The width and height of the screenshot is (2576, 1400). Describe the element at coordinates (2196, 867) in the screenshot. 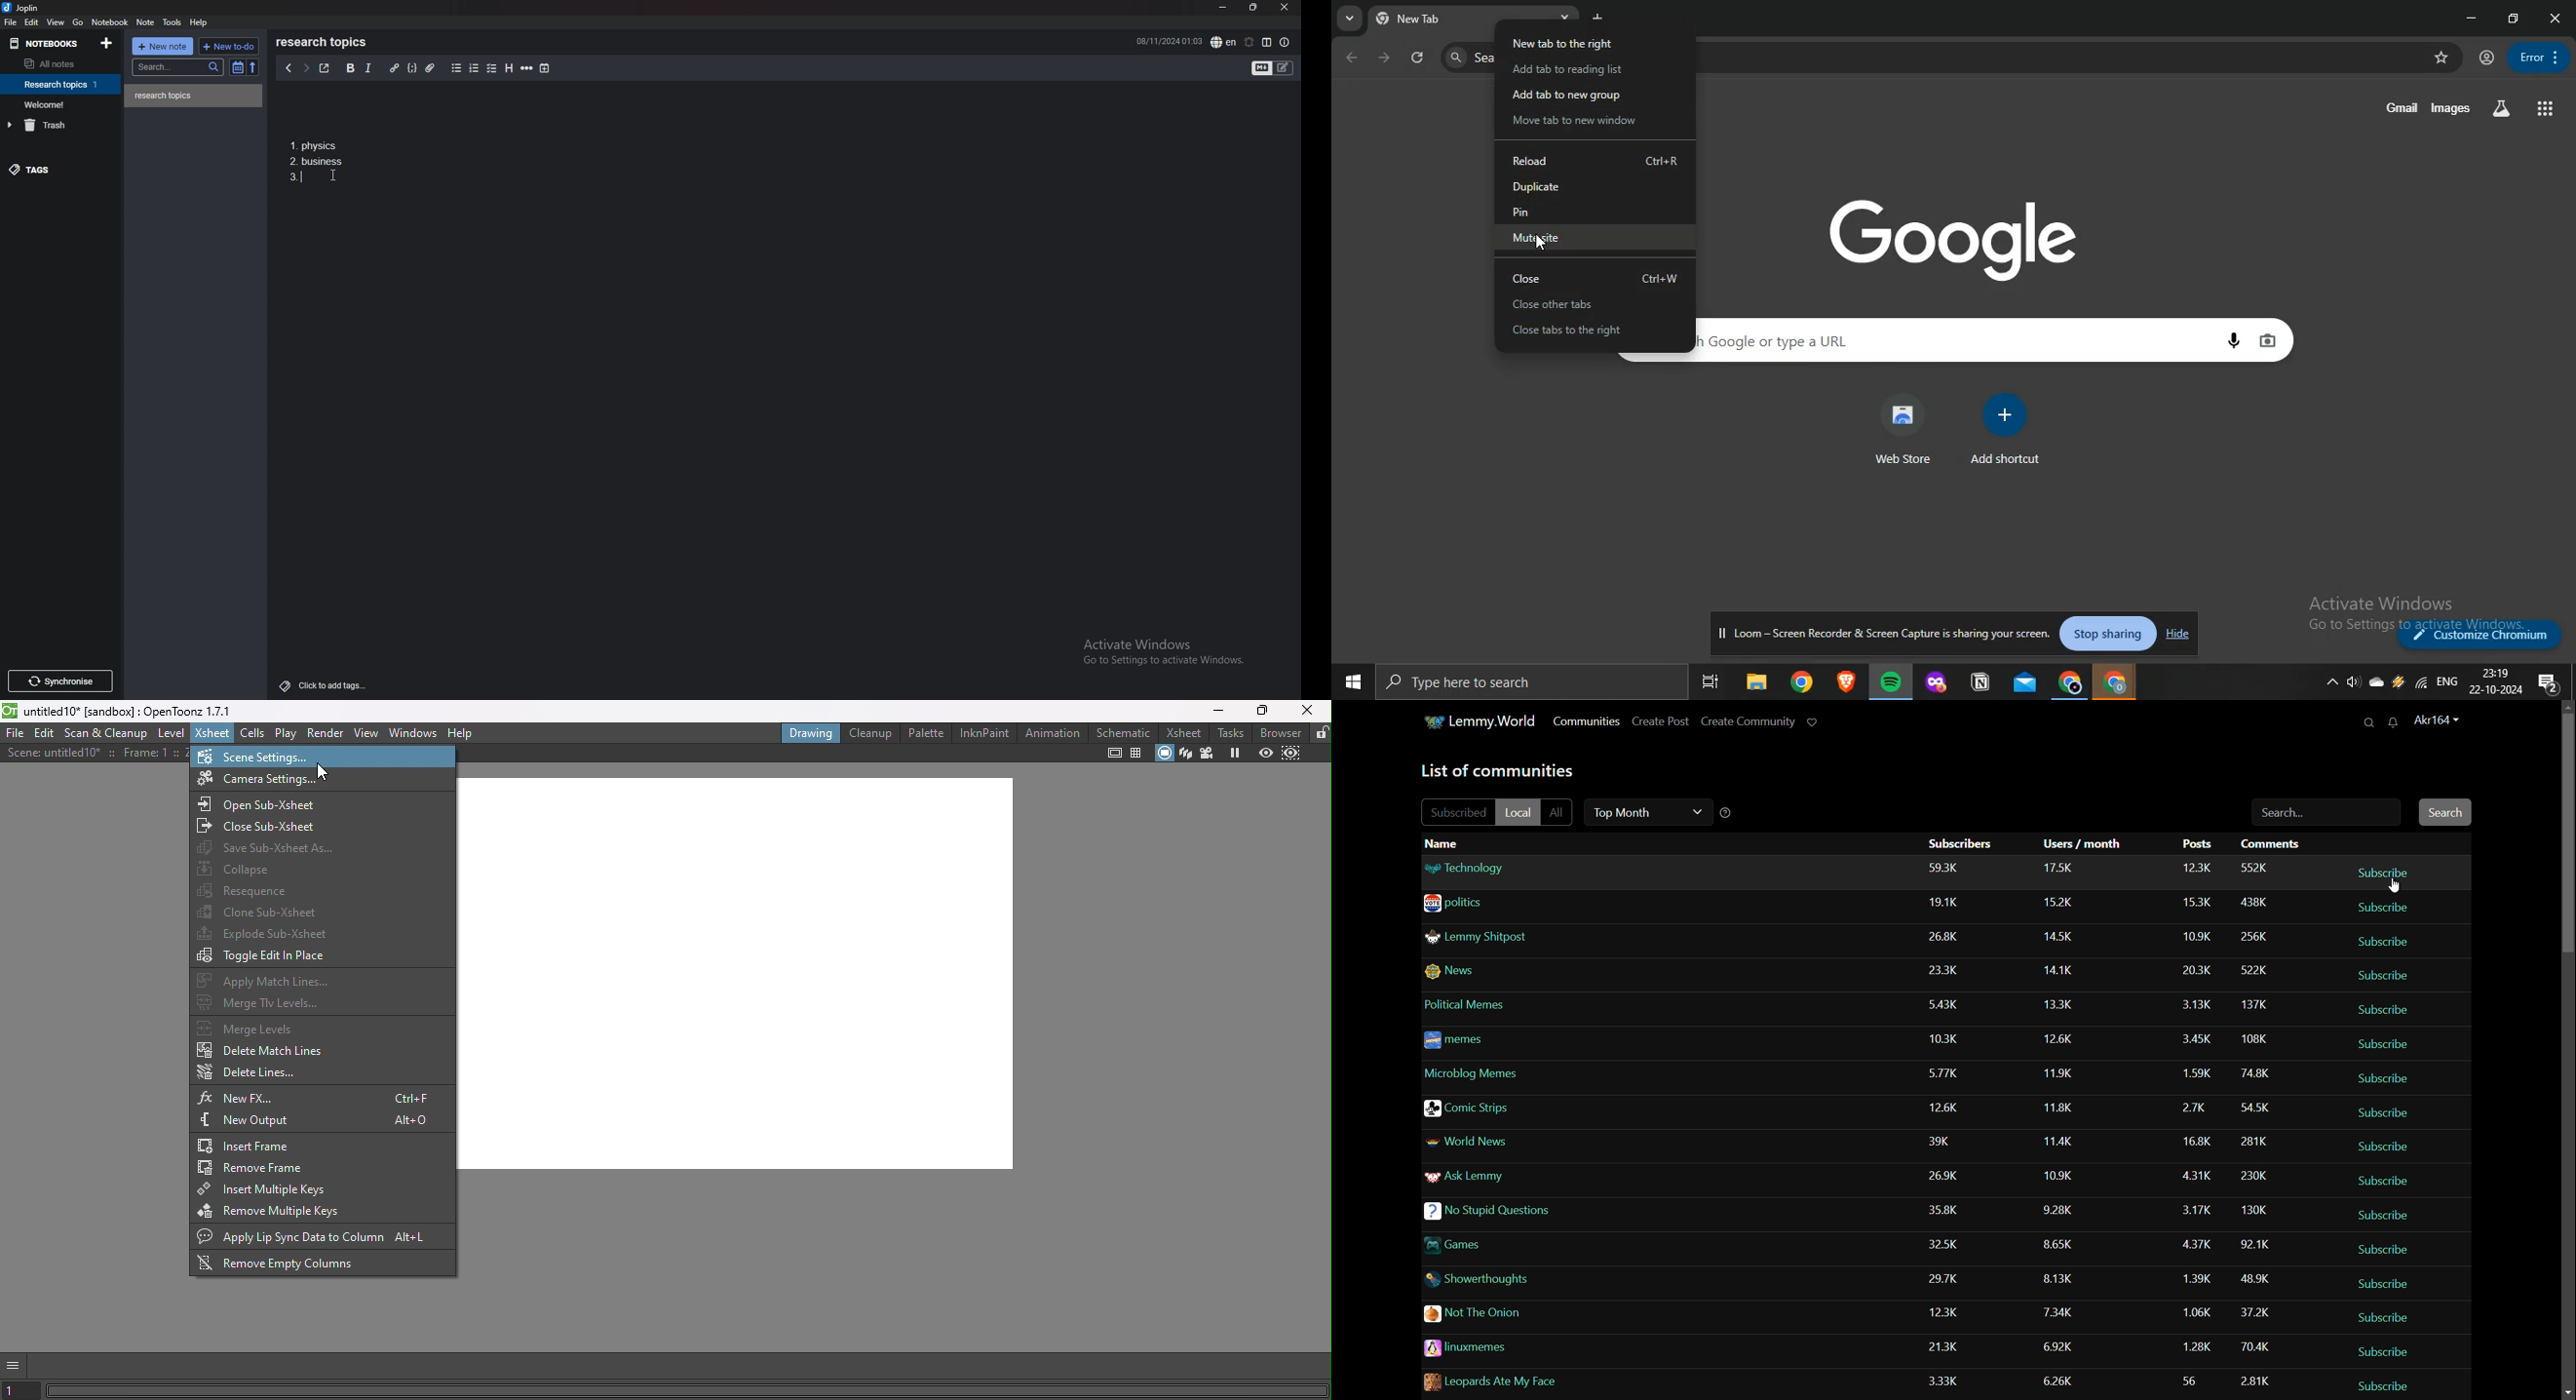

I see `posts` at that location.